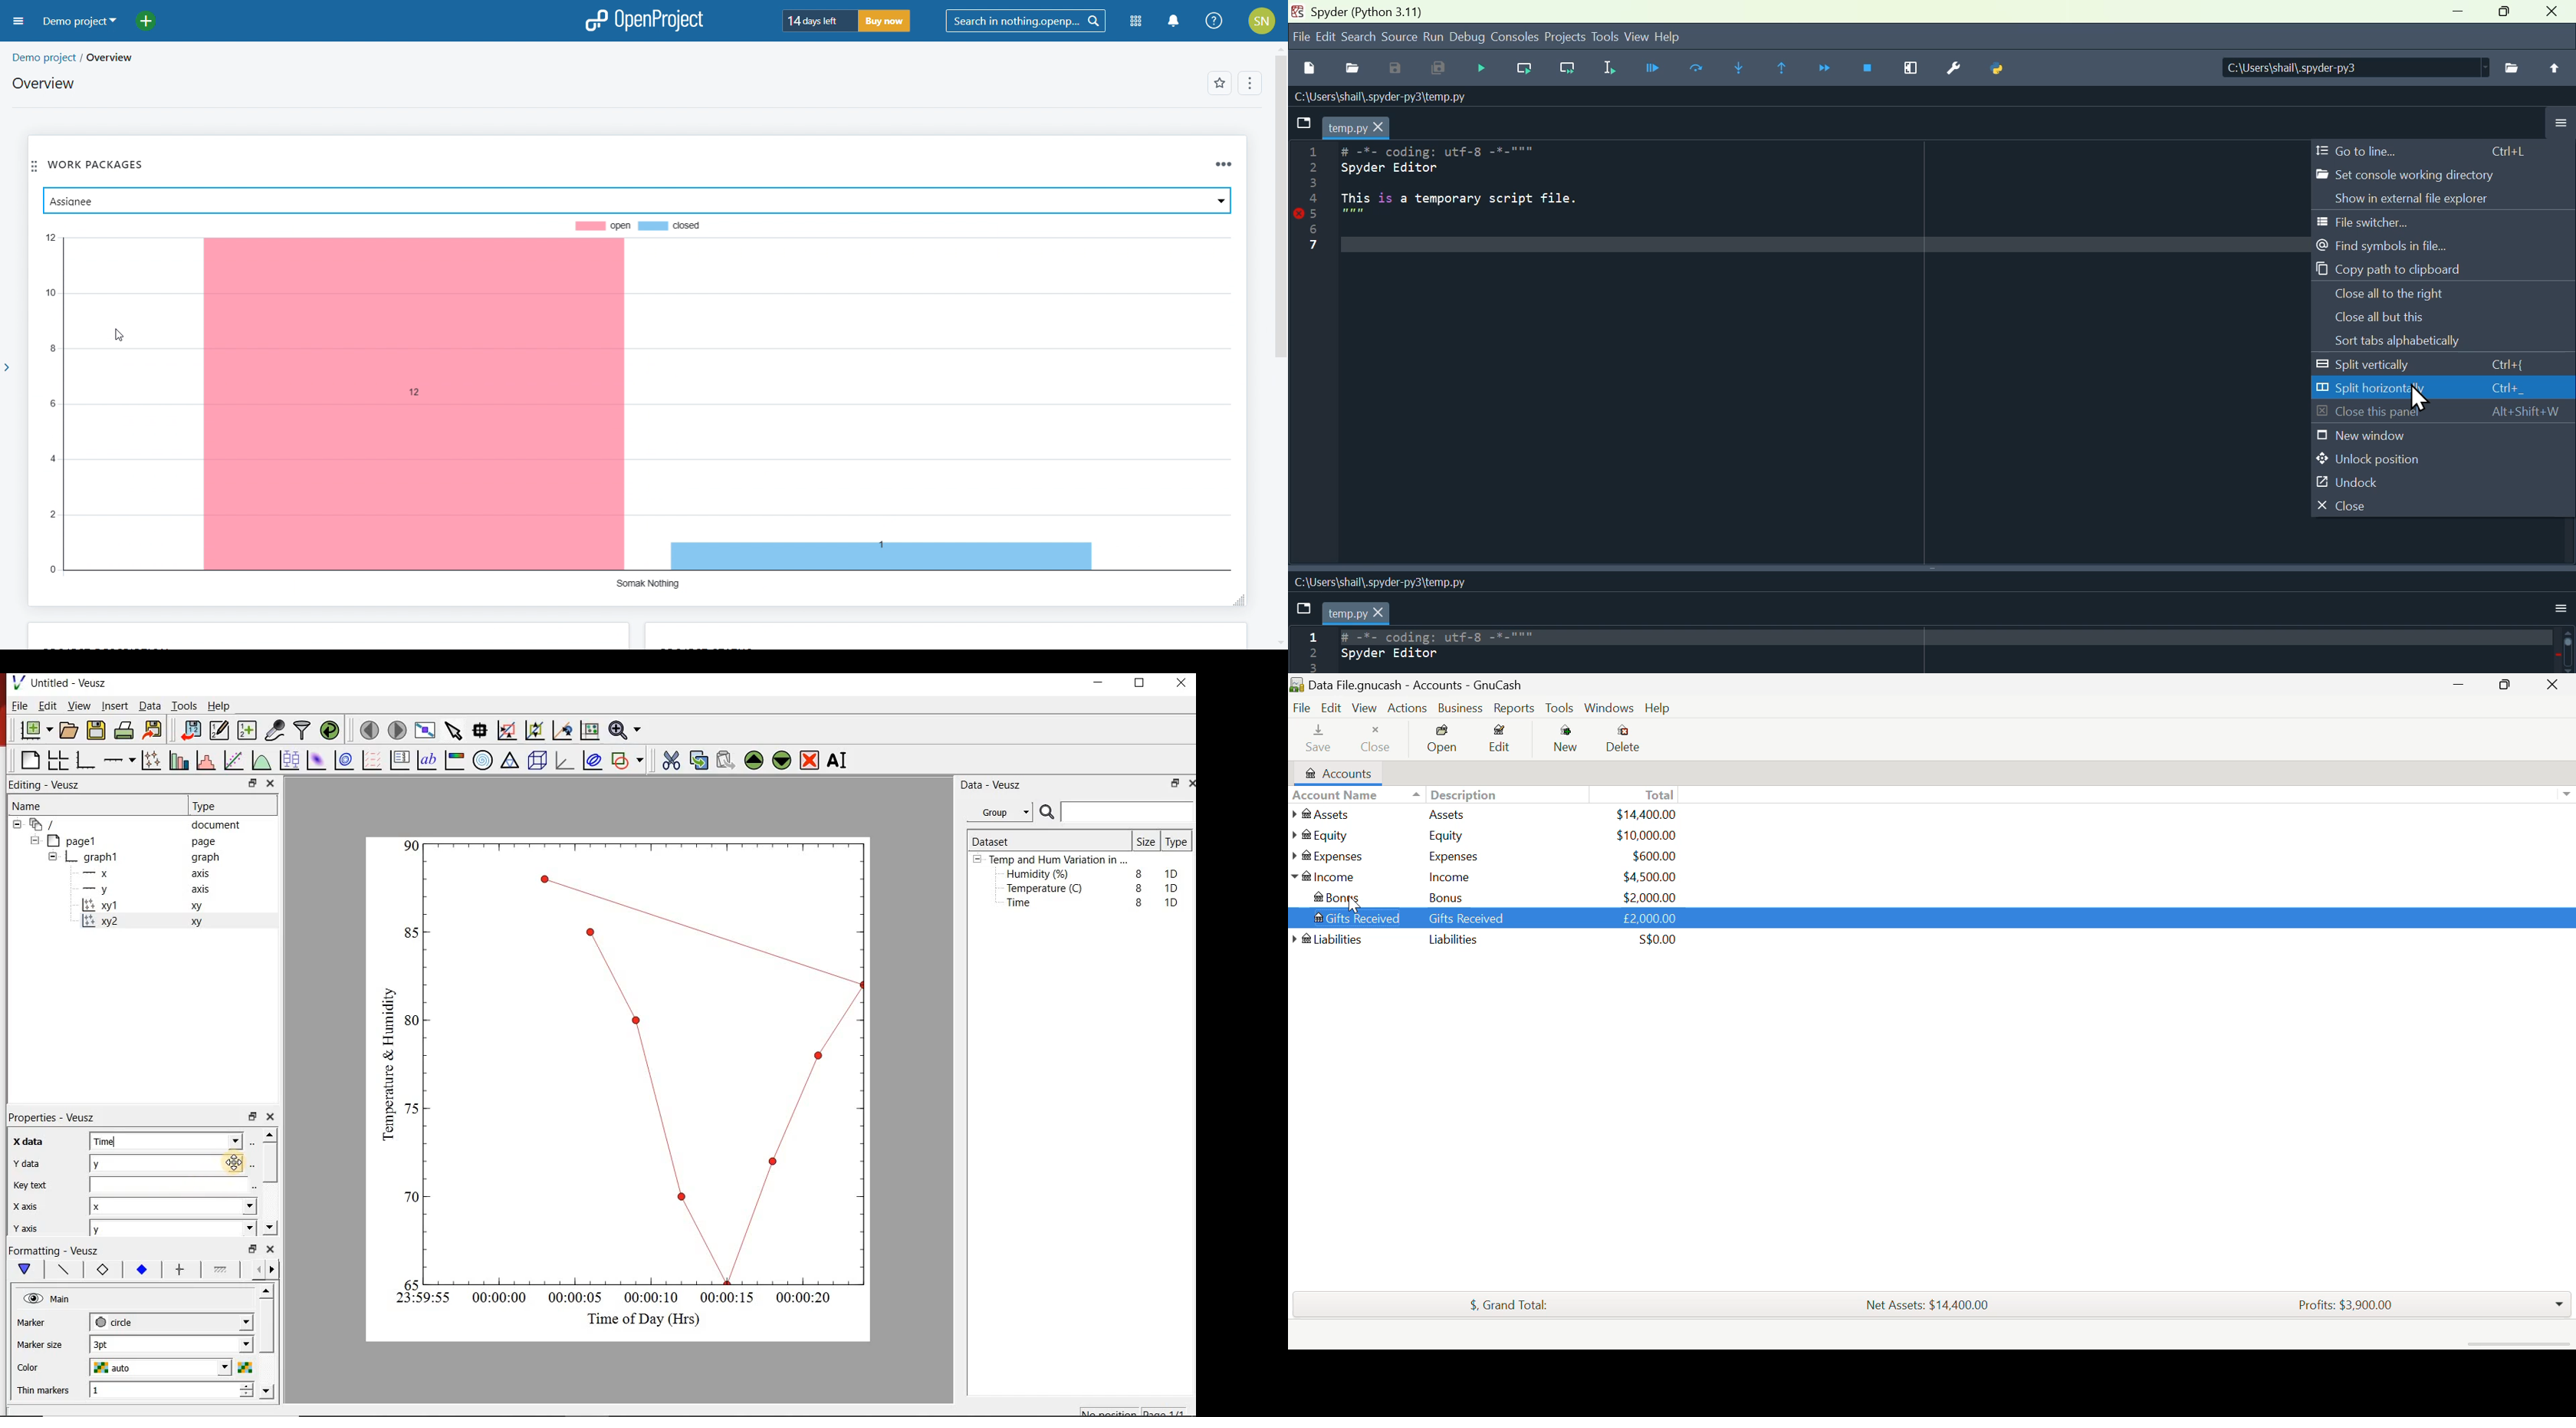 This screenshot has width=2576, height=1428. Describe the element at coordinates (368, 730) in the screenshot. I see `move to the previous page` at that location.